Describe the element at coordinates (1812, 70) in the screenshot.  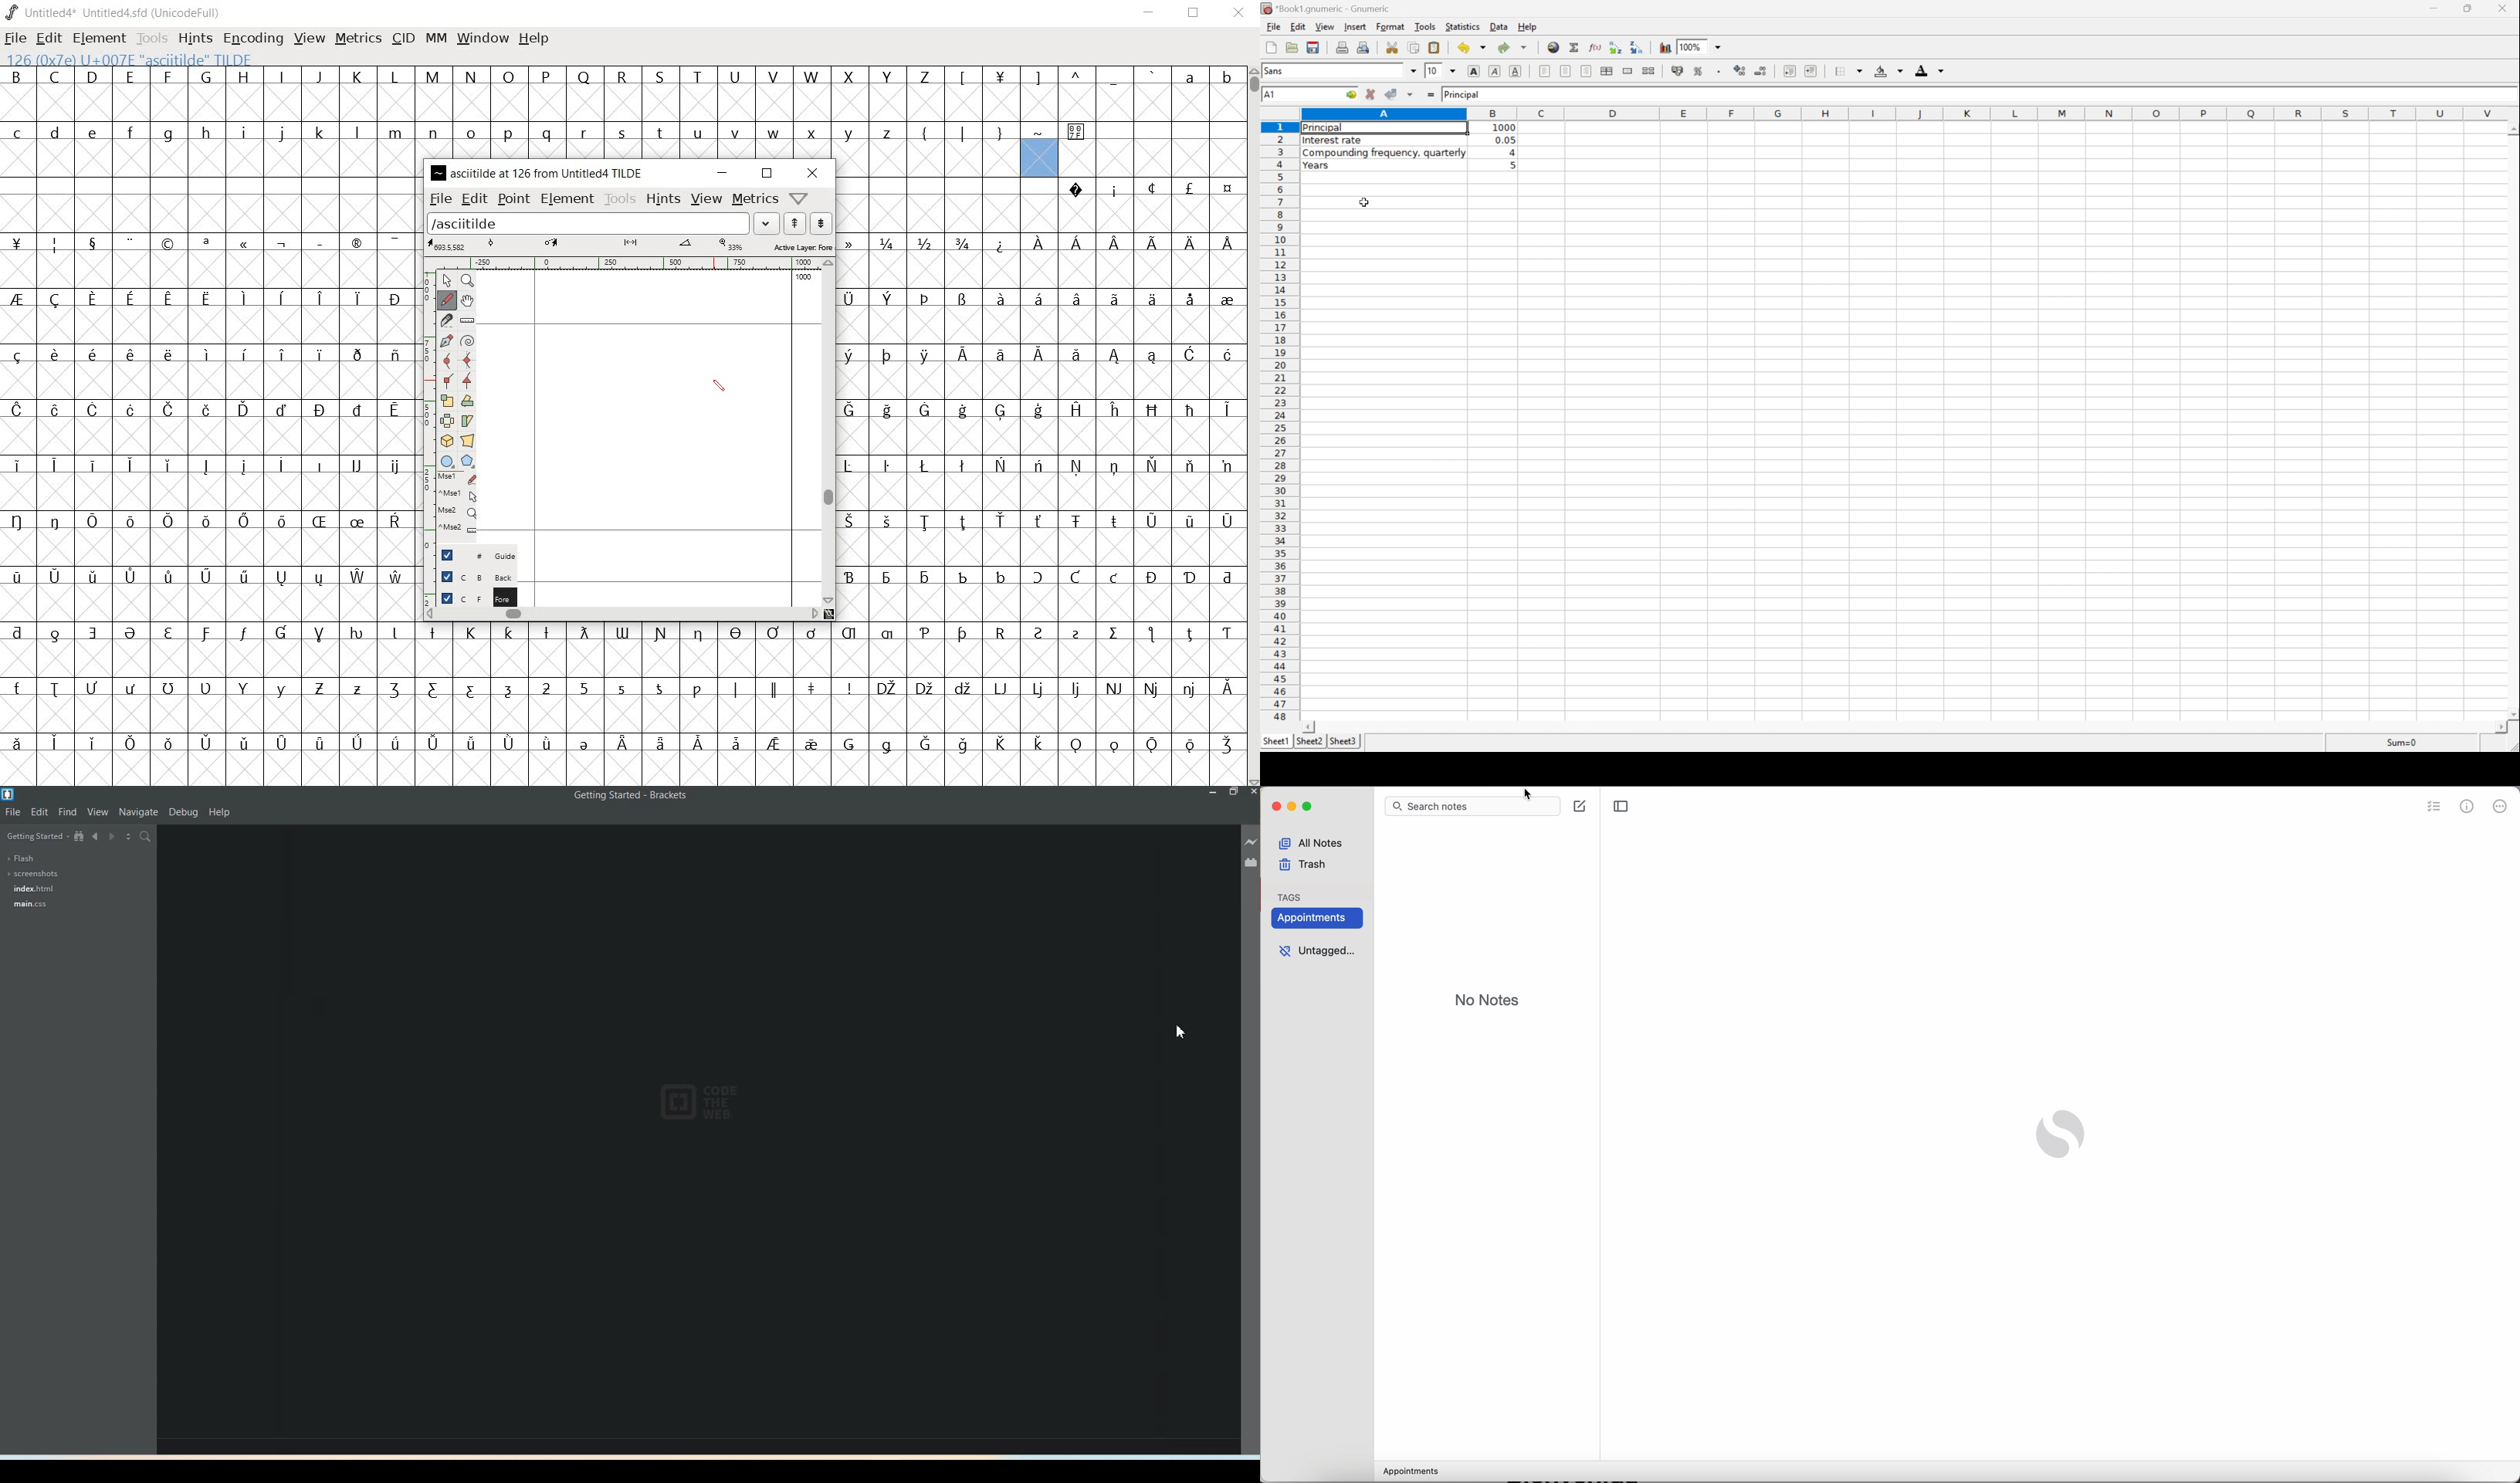
I see `increase indent` at that location.